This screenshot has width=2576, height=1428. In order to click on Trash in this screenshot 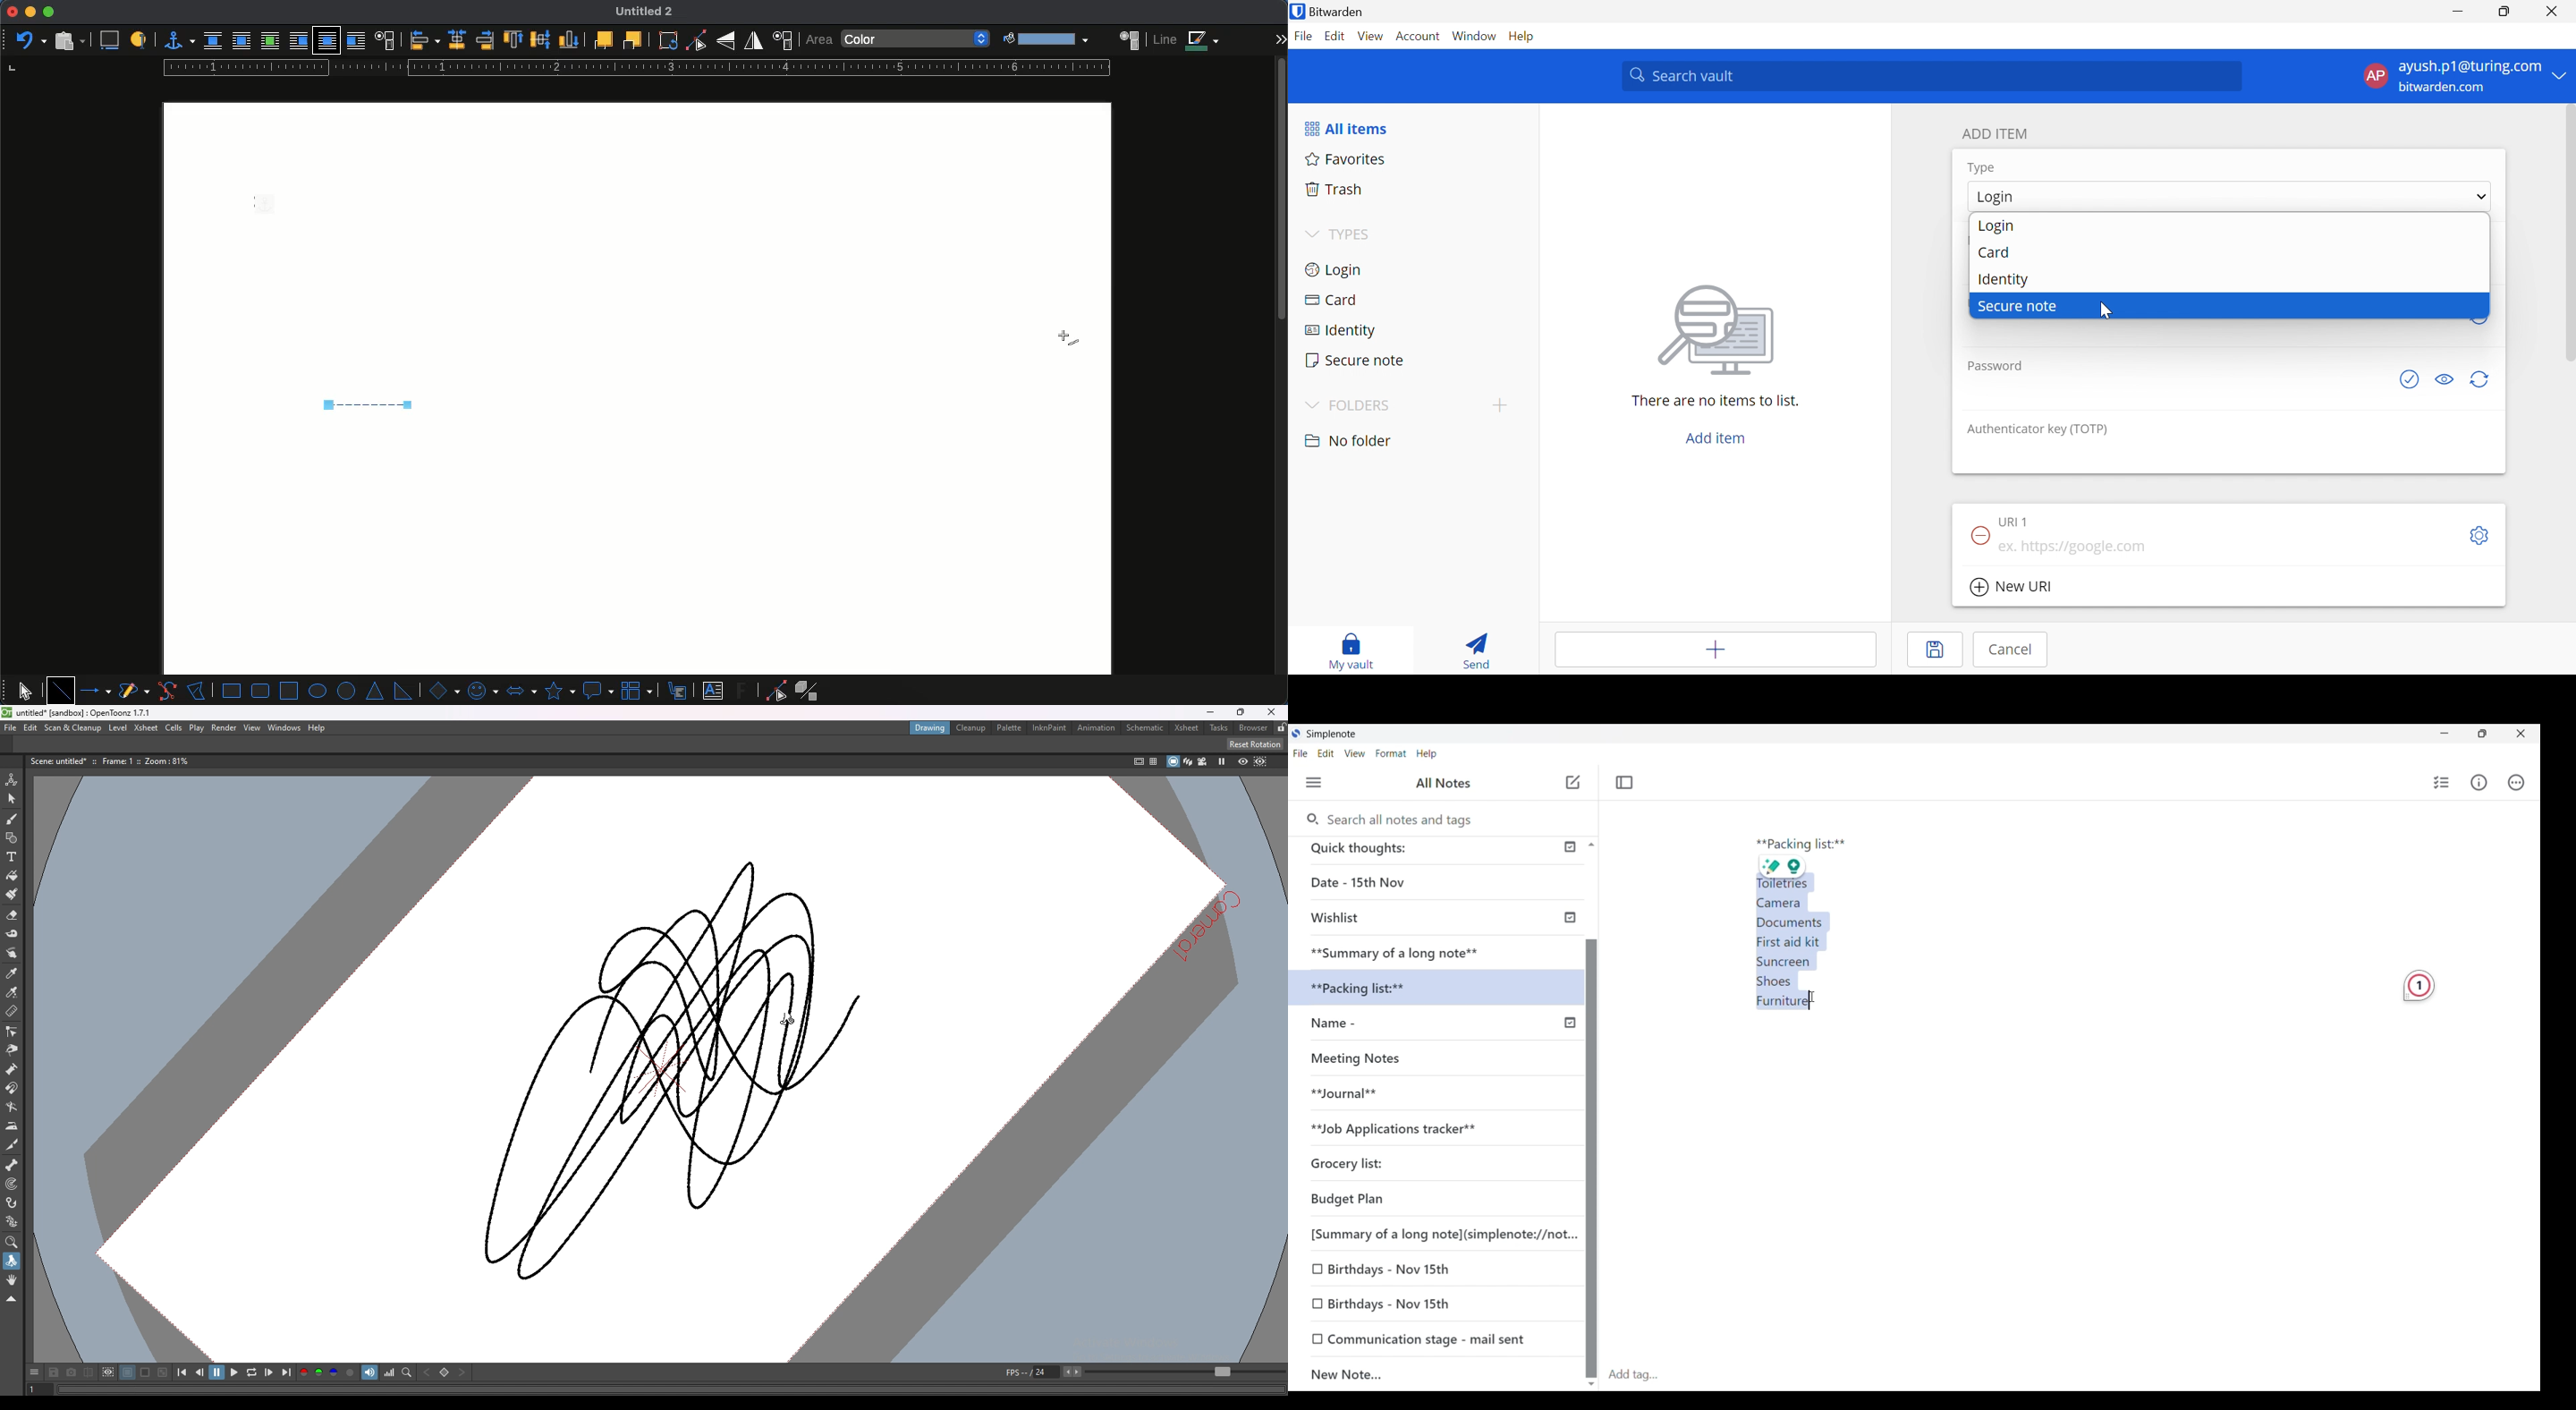, I will do `click(1413, 189)`.